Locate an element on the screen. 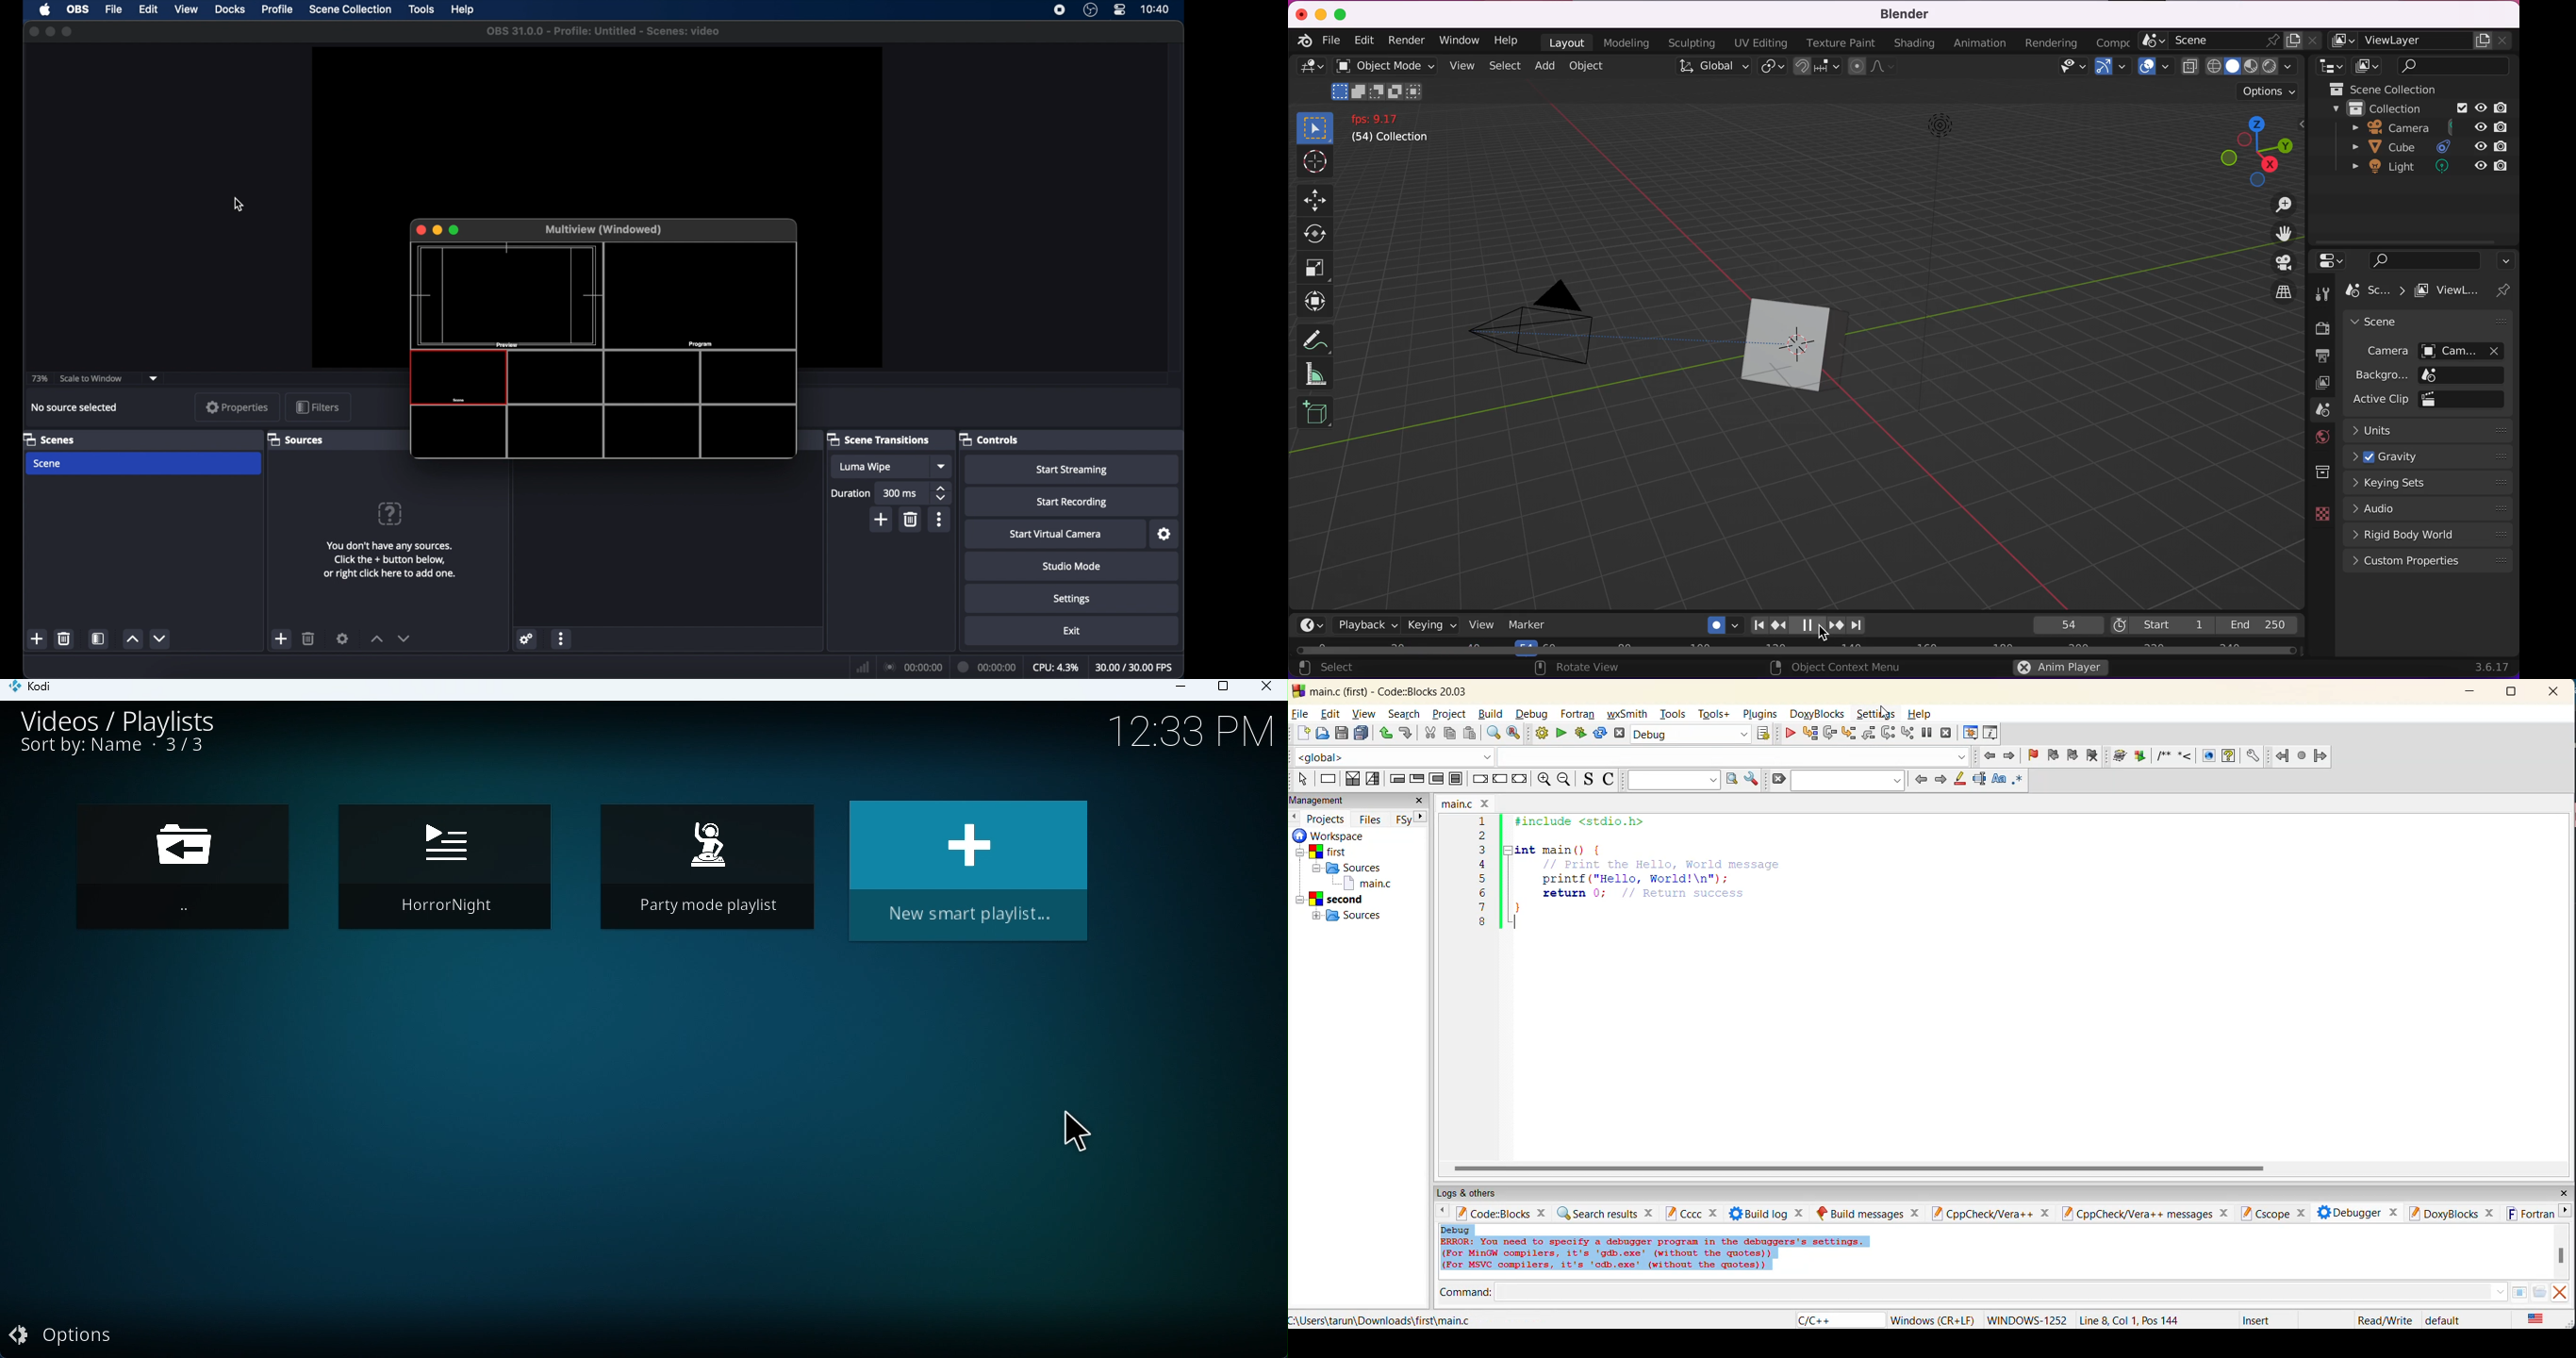  docks is located at coordinates (230, 10).